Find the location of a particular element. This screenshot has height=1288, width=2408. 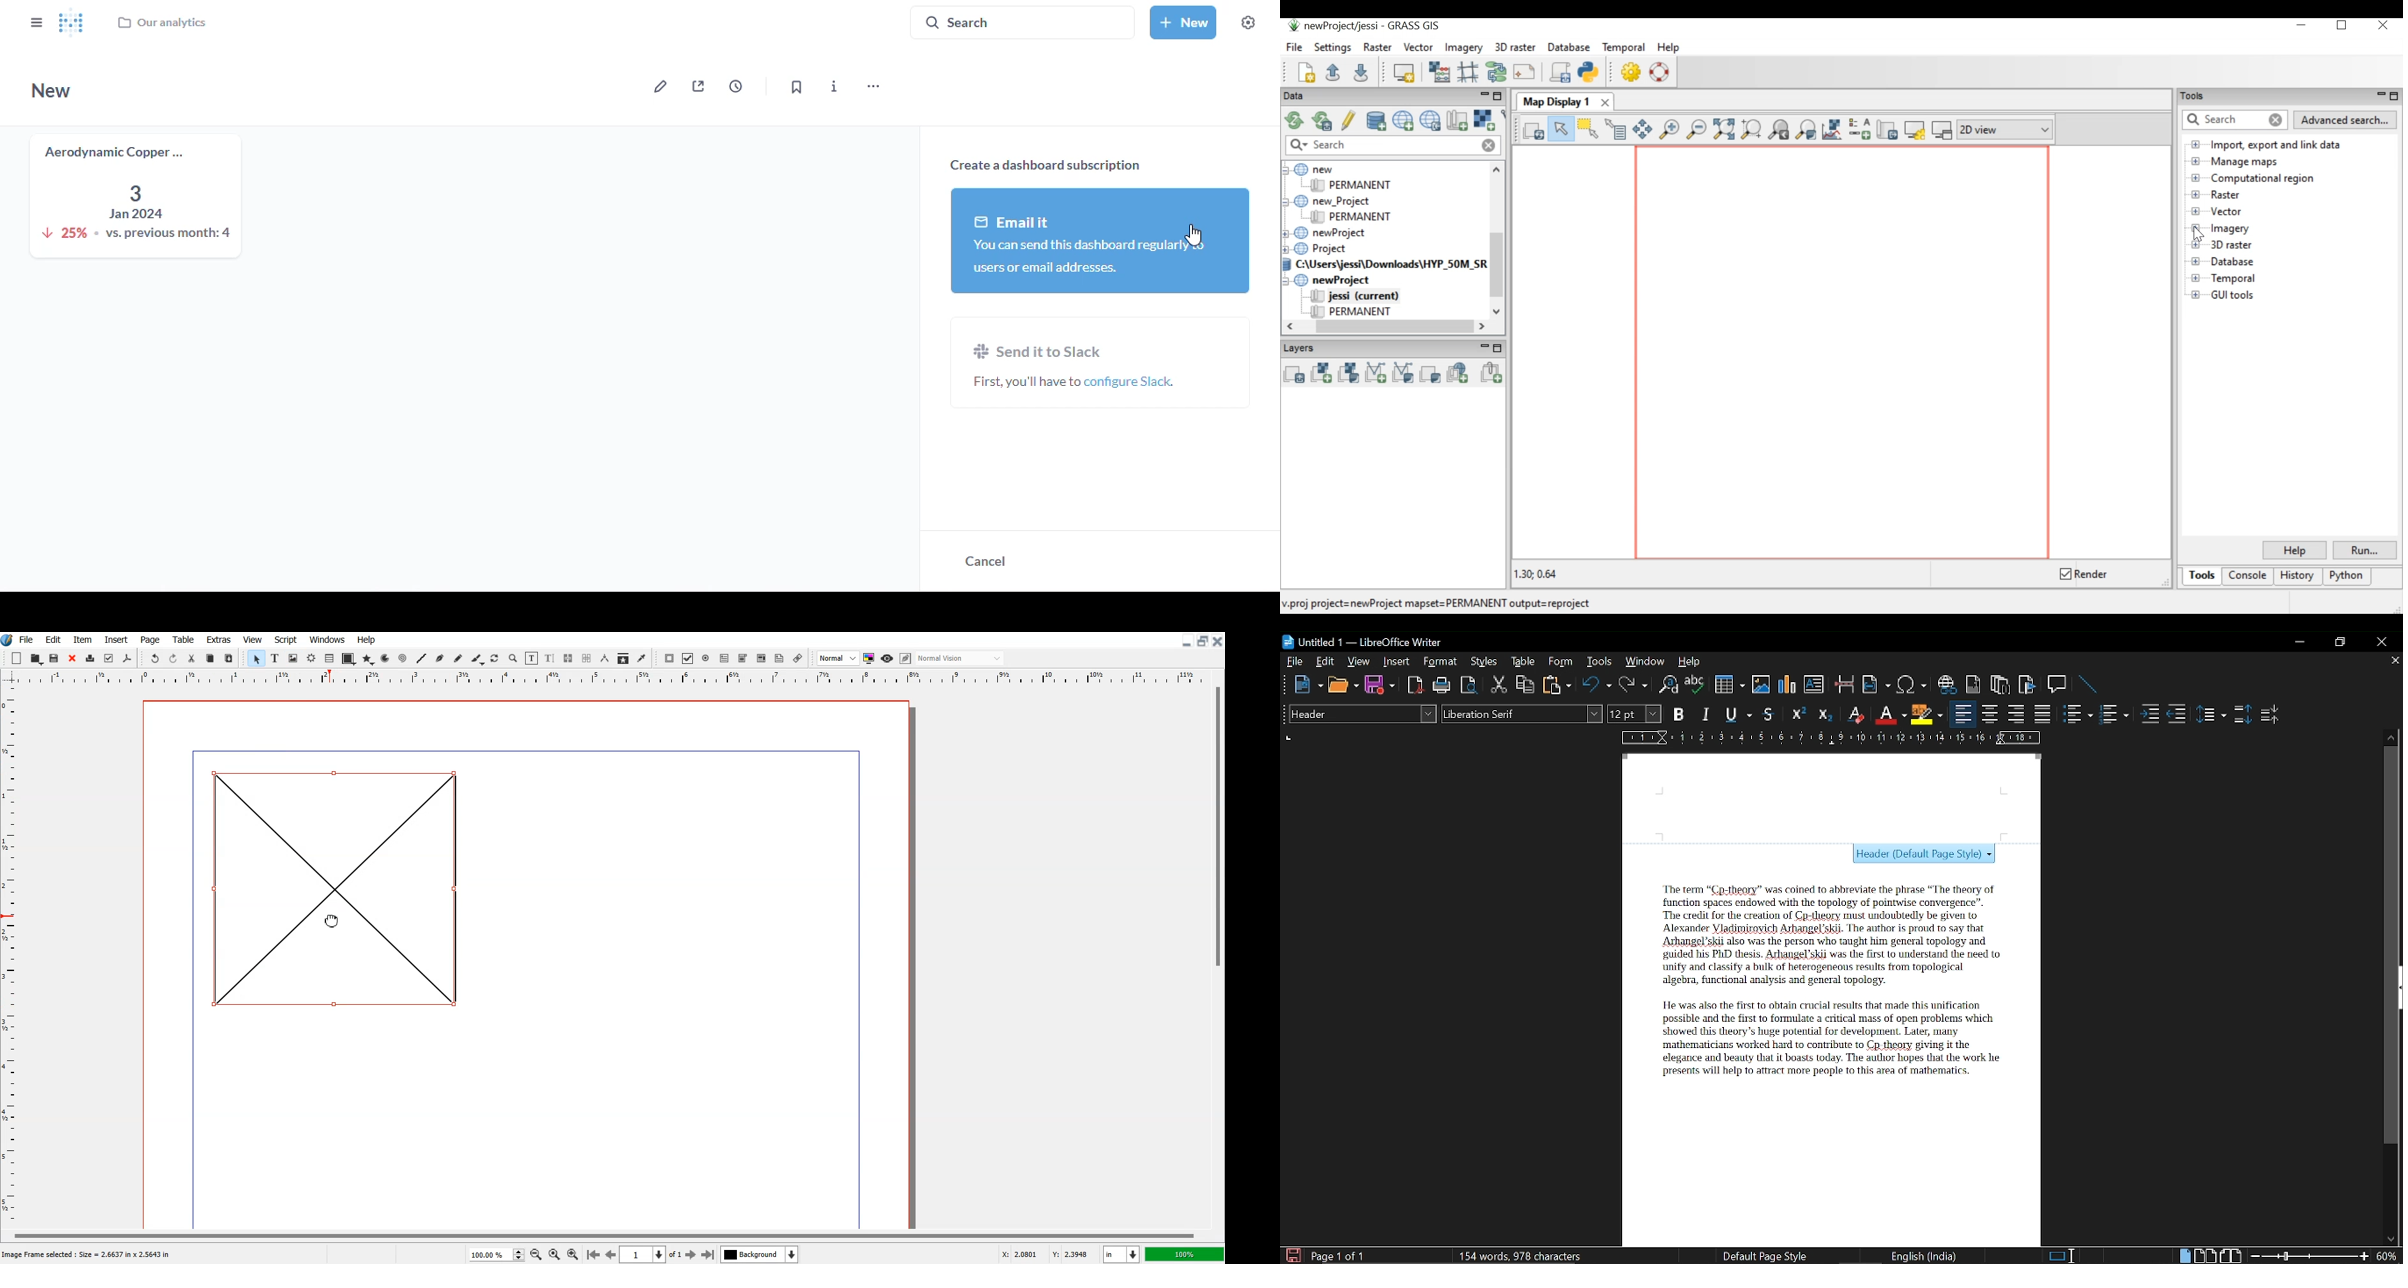

Current zoom hey Cortana is located at coordinates (2387, 1255).